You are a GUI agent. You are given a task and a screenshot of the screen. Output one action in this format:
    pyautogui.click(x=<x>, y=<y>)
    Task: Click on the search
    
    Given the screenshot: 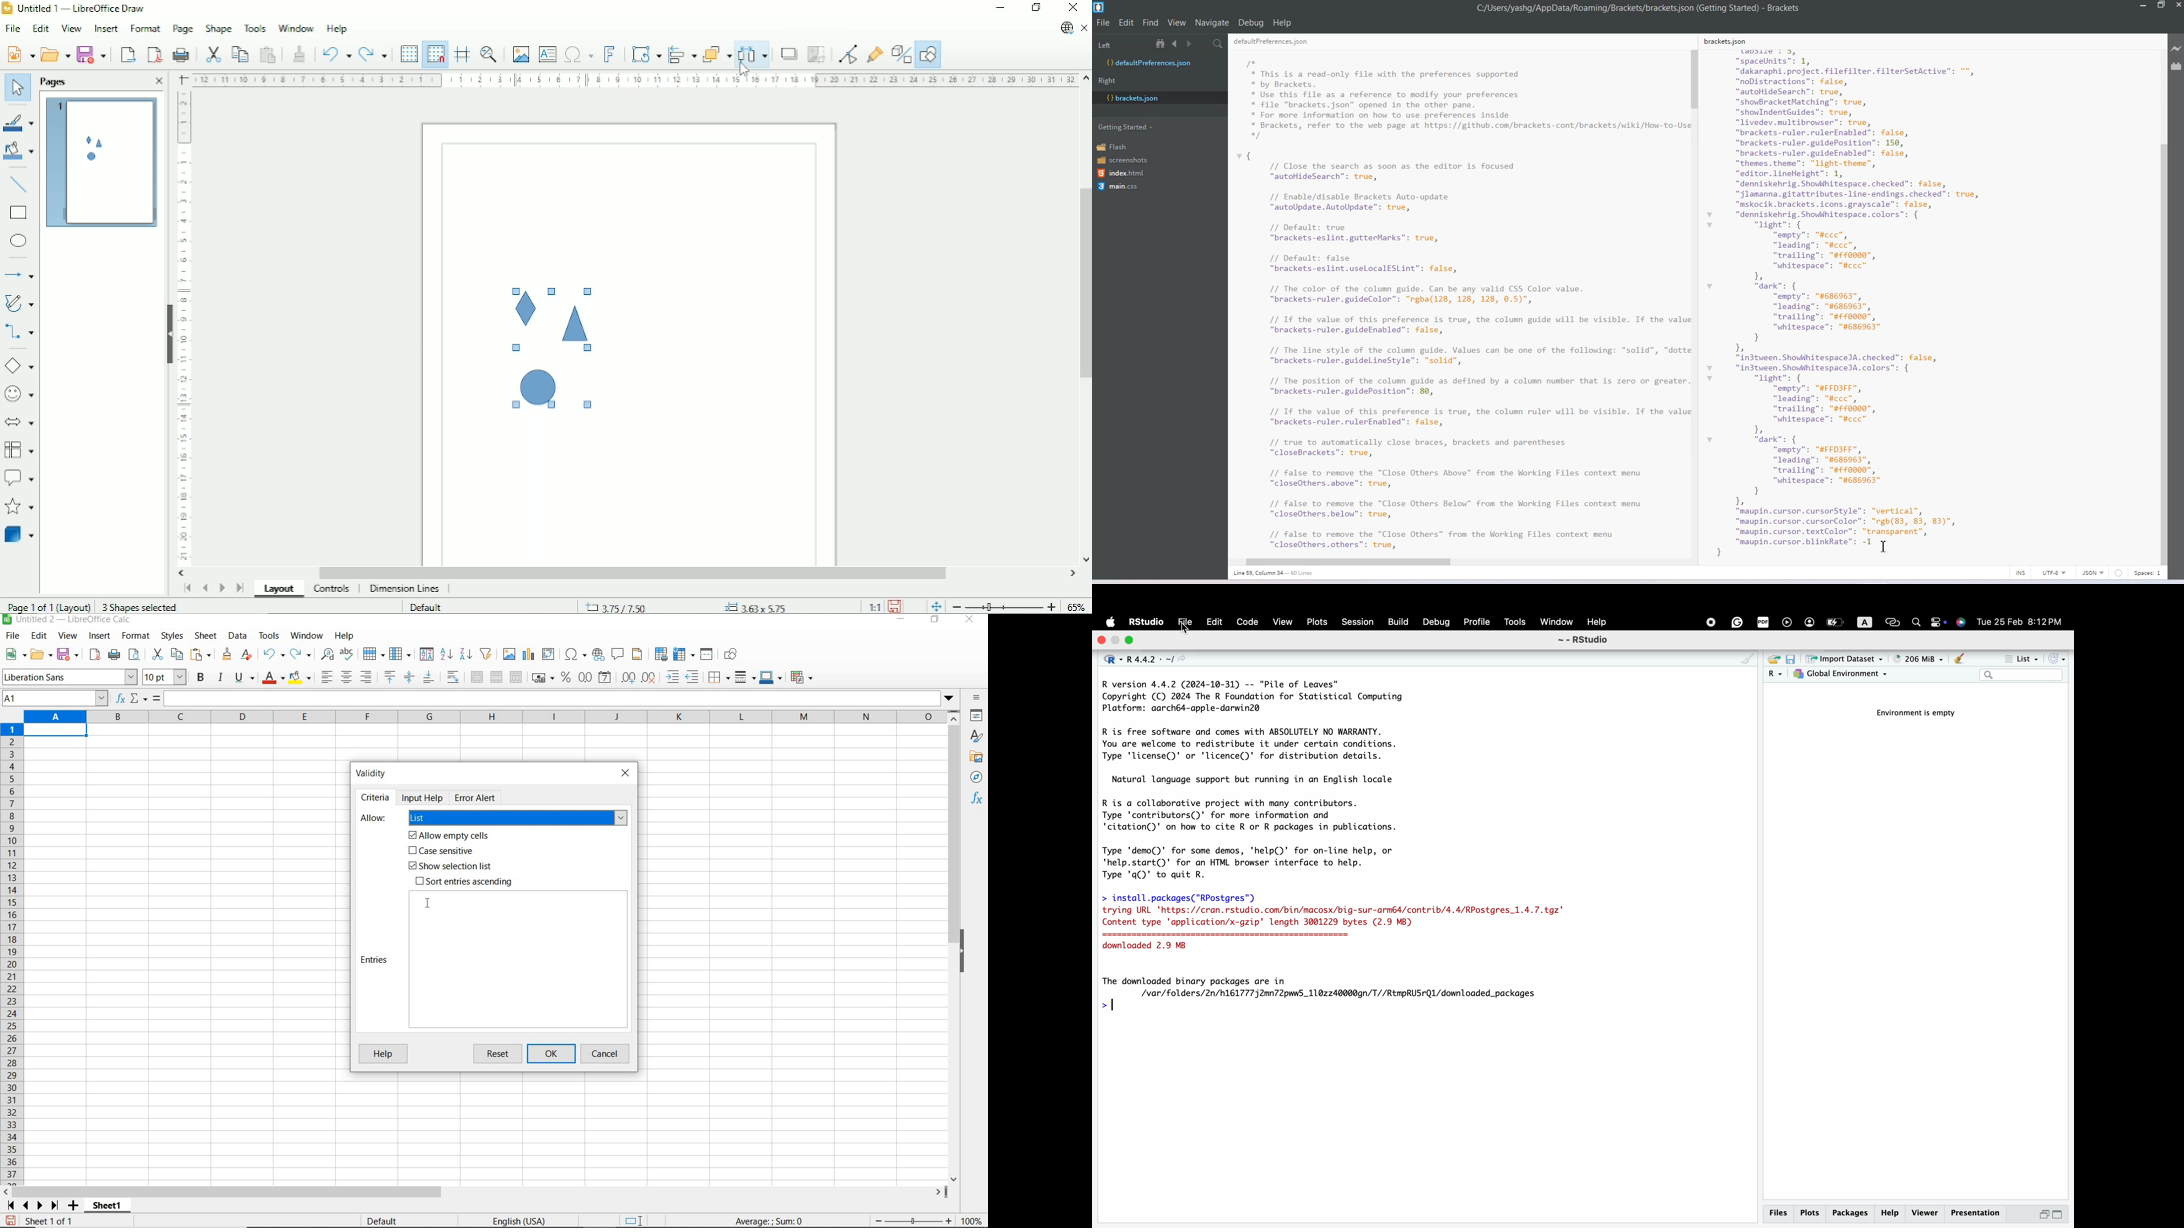 What is the action you would take?
    pyautogui.click(x=1915, y=622)
    